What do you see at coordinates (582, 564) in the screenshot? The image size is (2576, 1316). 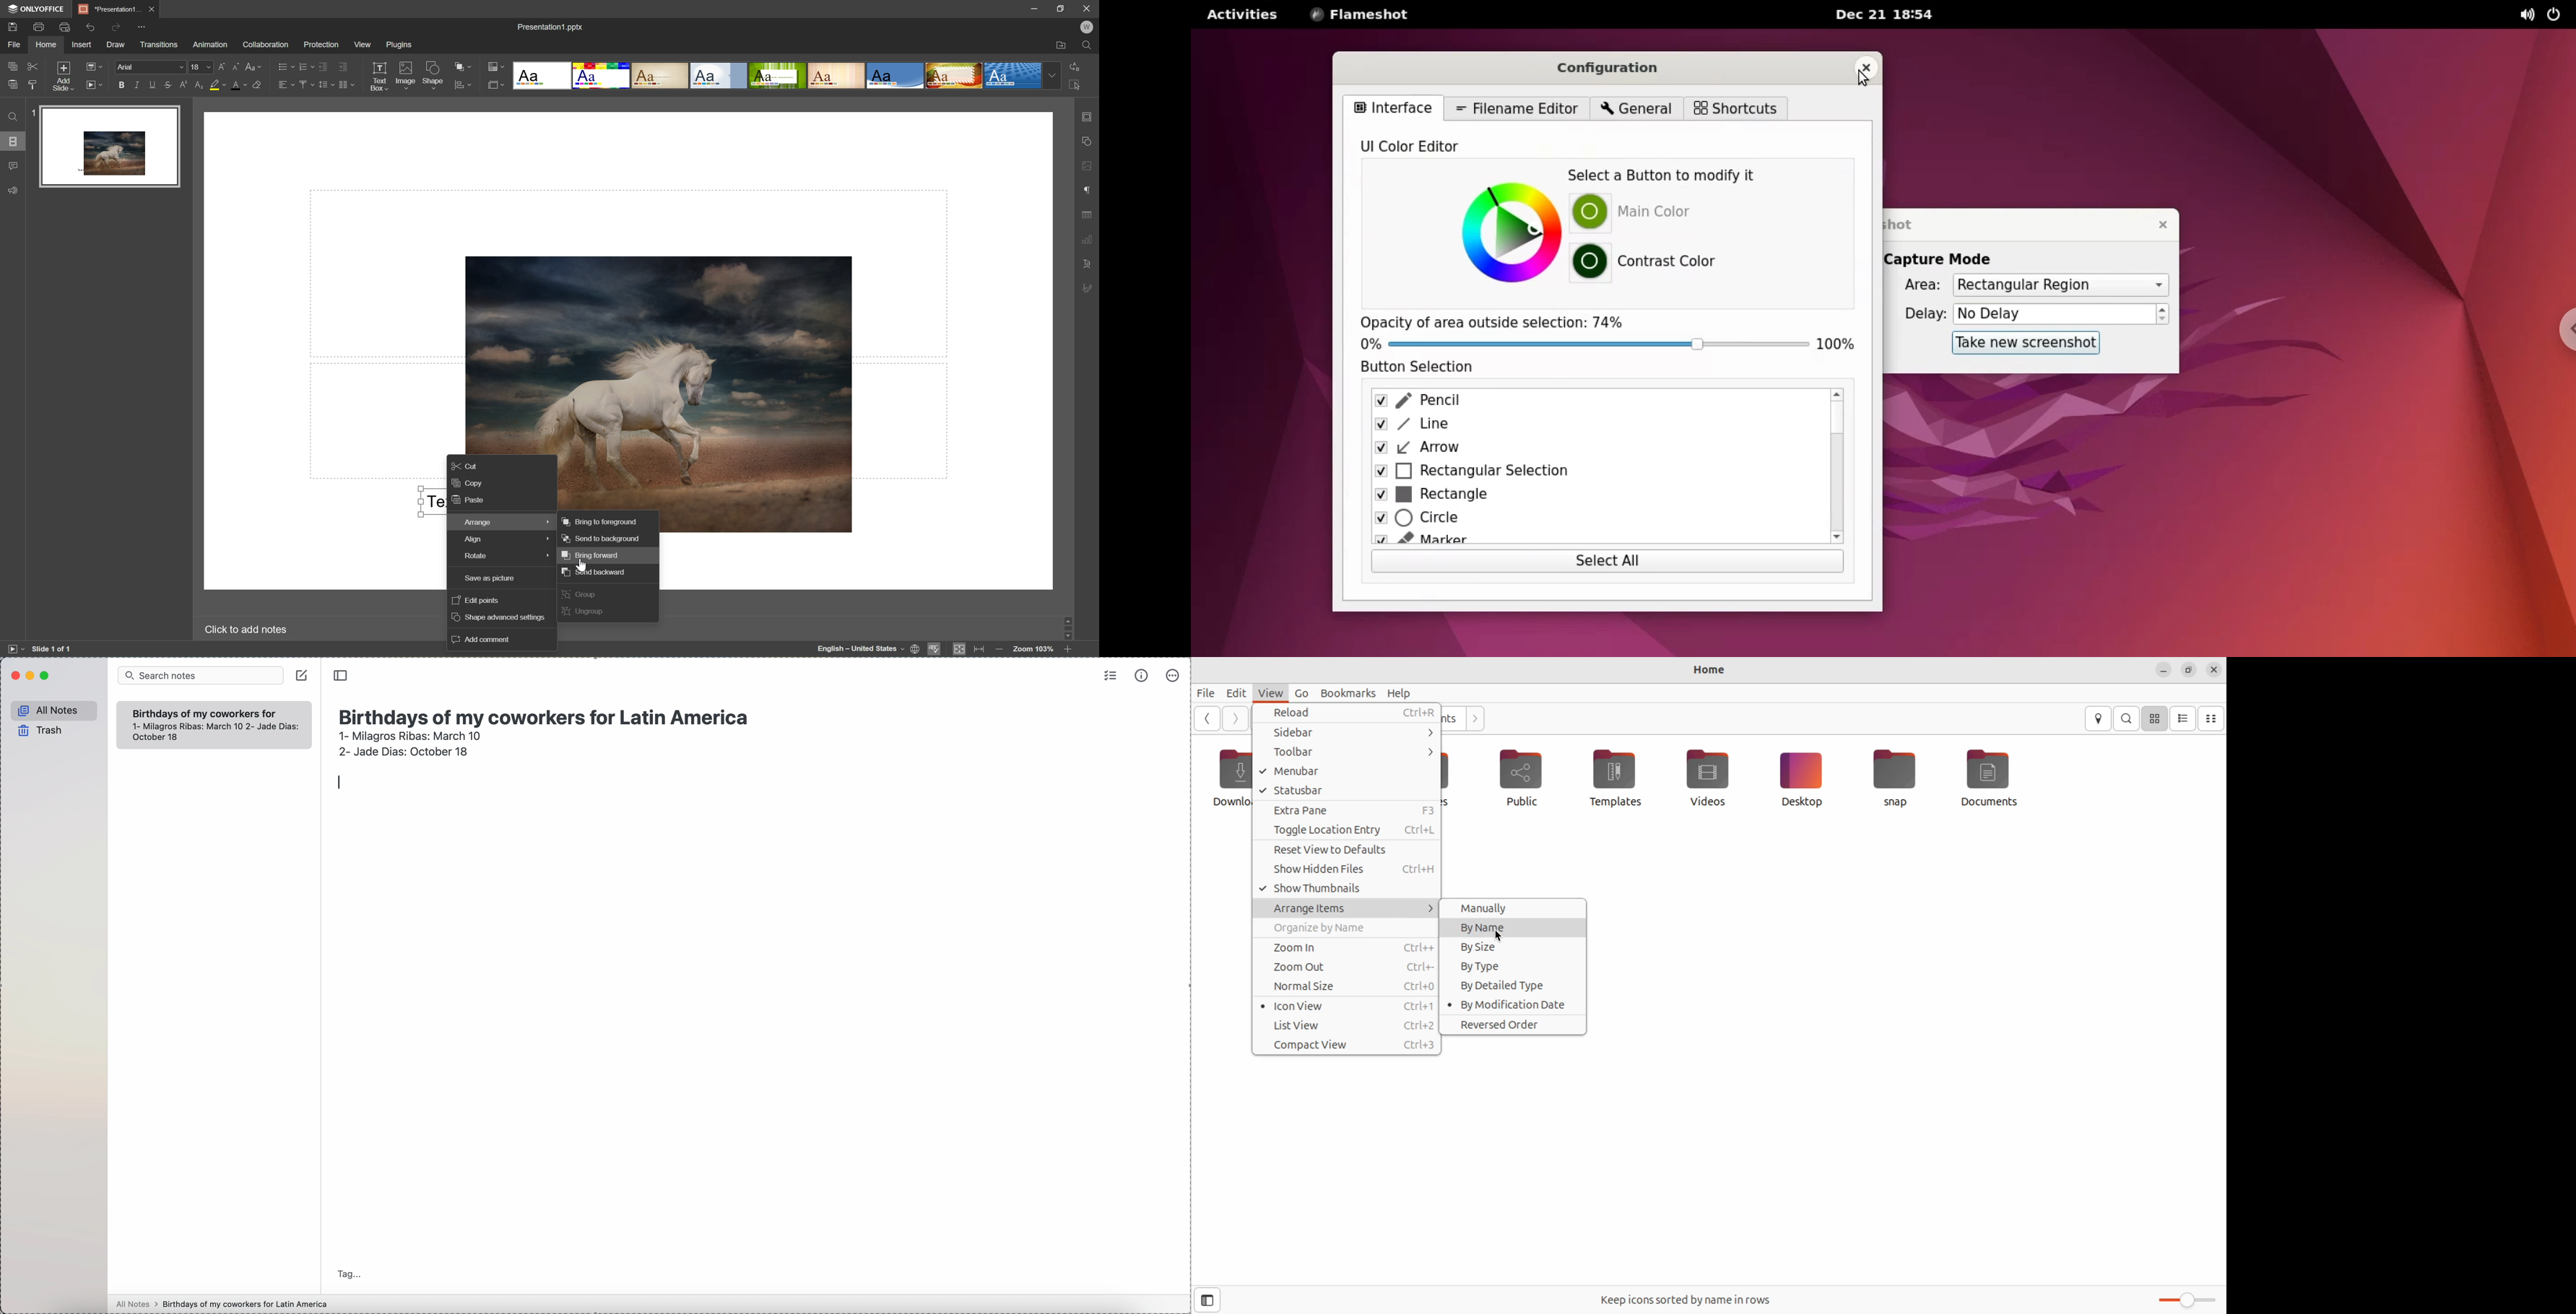 I see `Cursor` at bounding box center [582, 564].